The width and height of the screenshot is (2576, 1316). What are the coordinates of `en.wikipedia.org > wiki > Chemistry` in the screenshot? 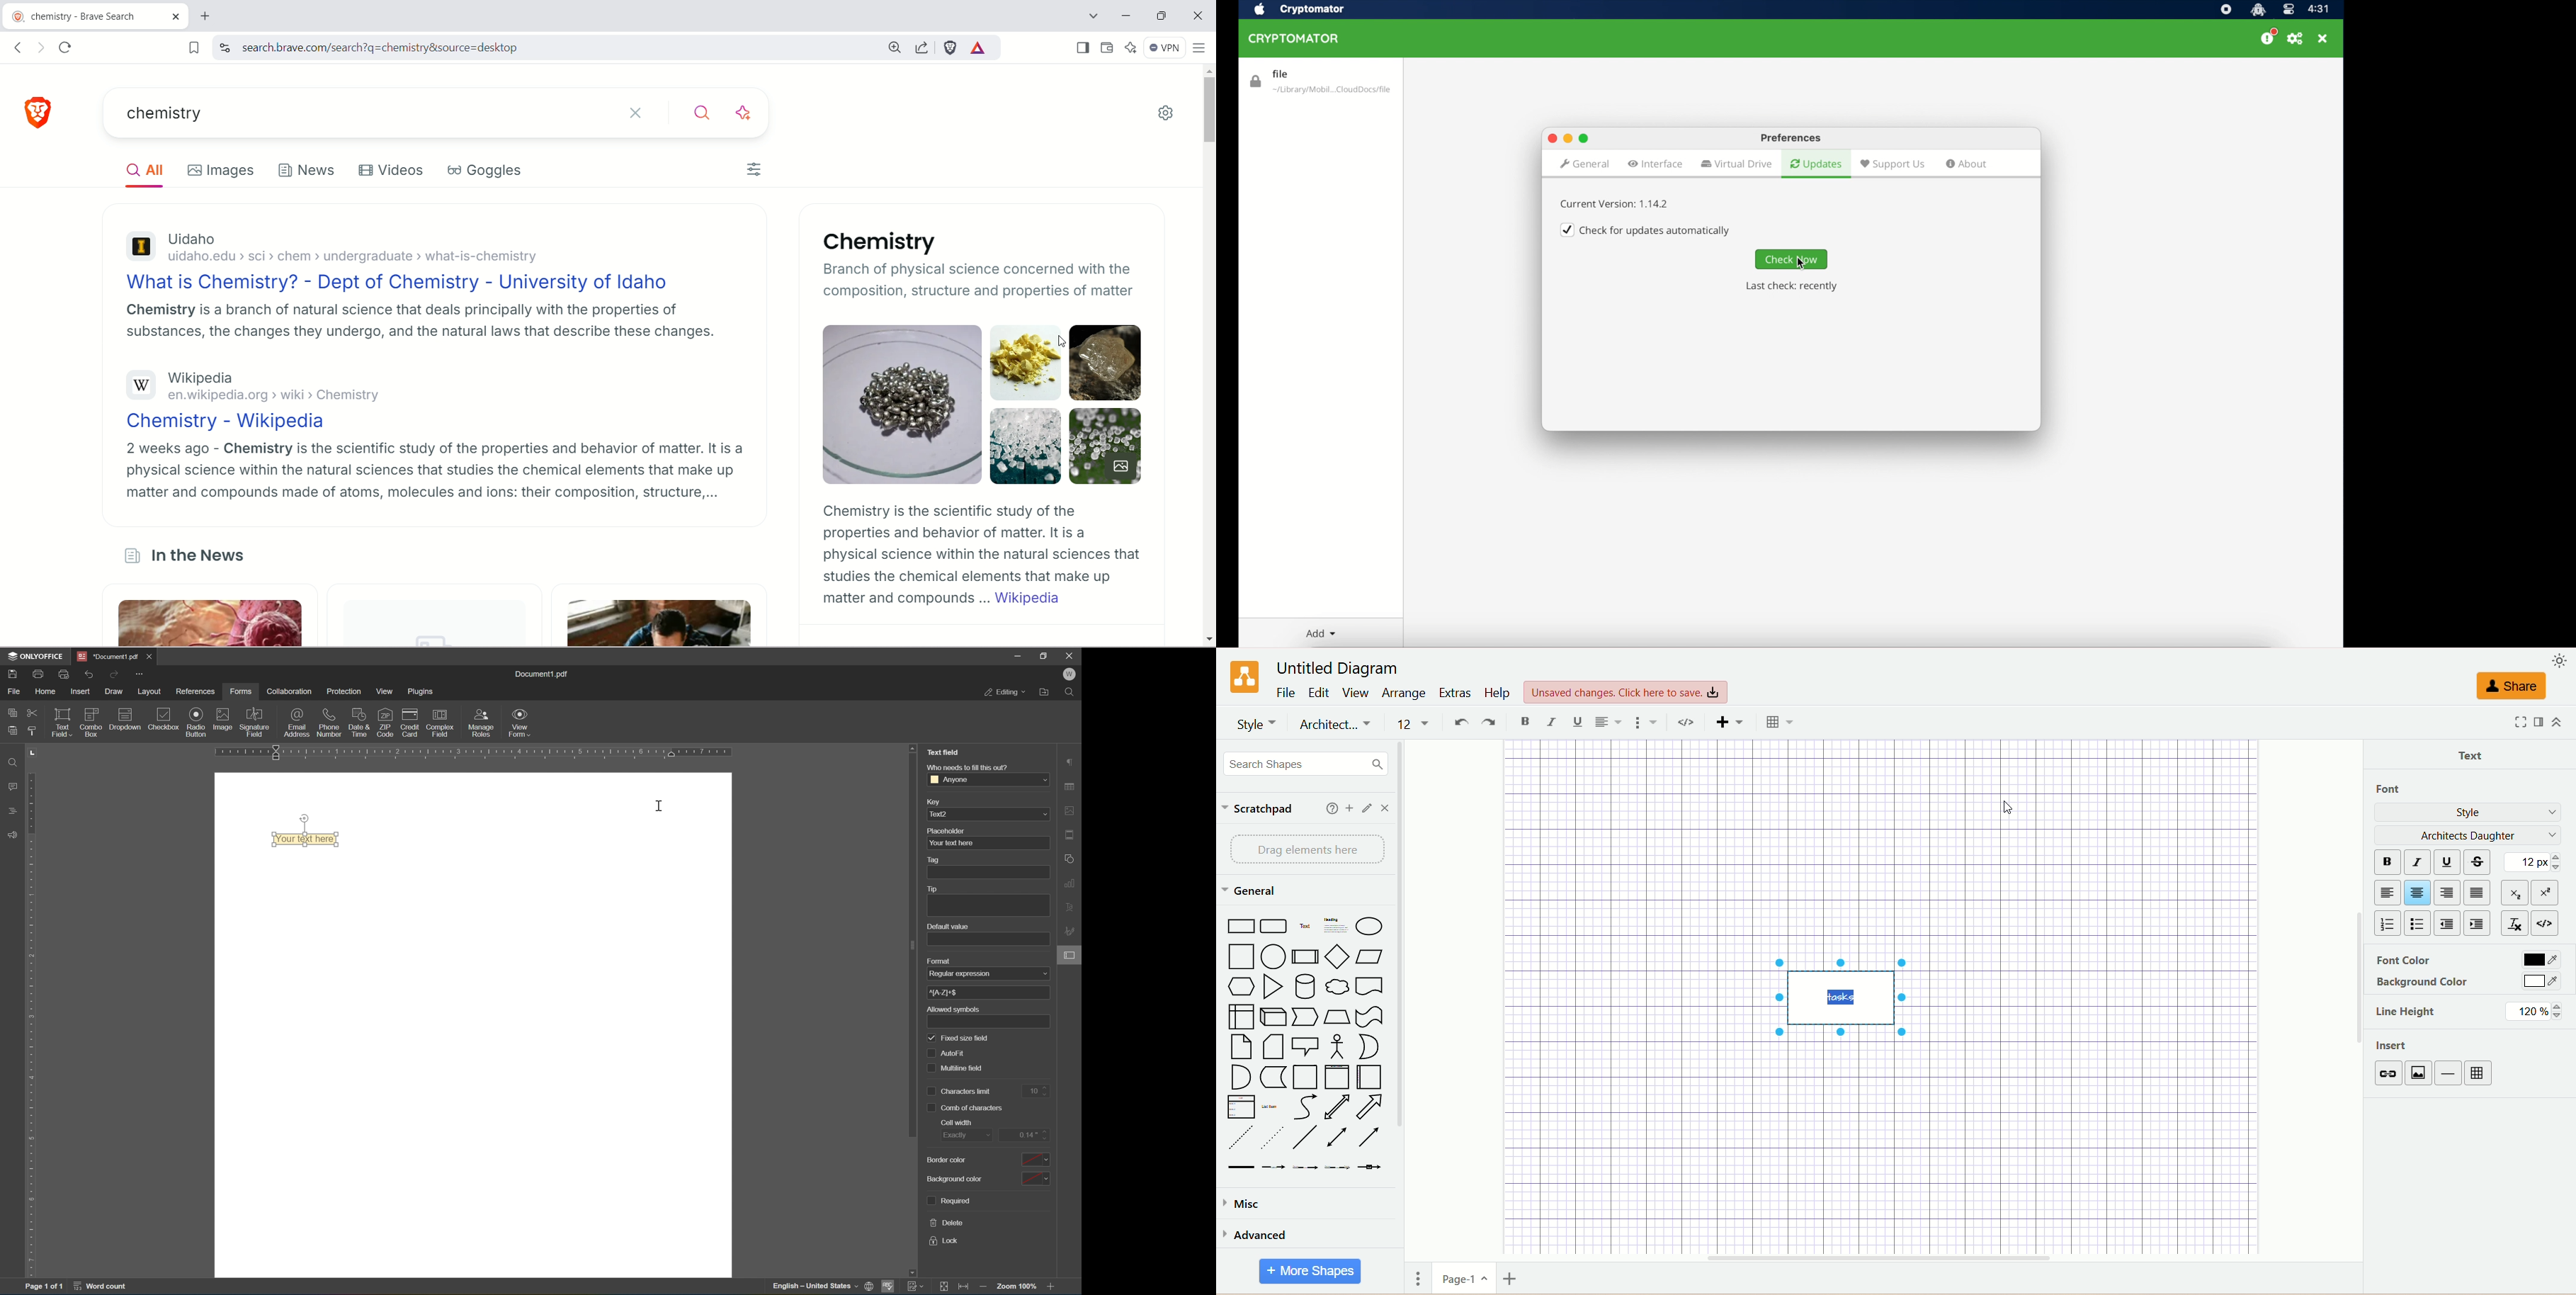 It's located at (275, 397).